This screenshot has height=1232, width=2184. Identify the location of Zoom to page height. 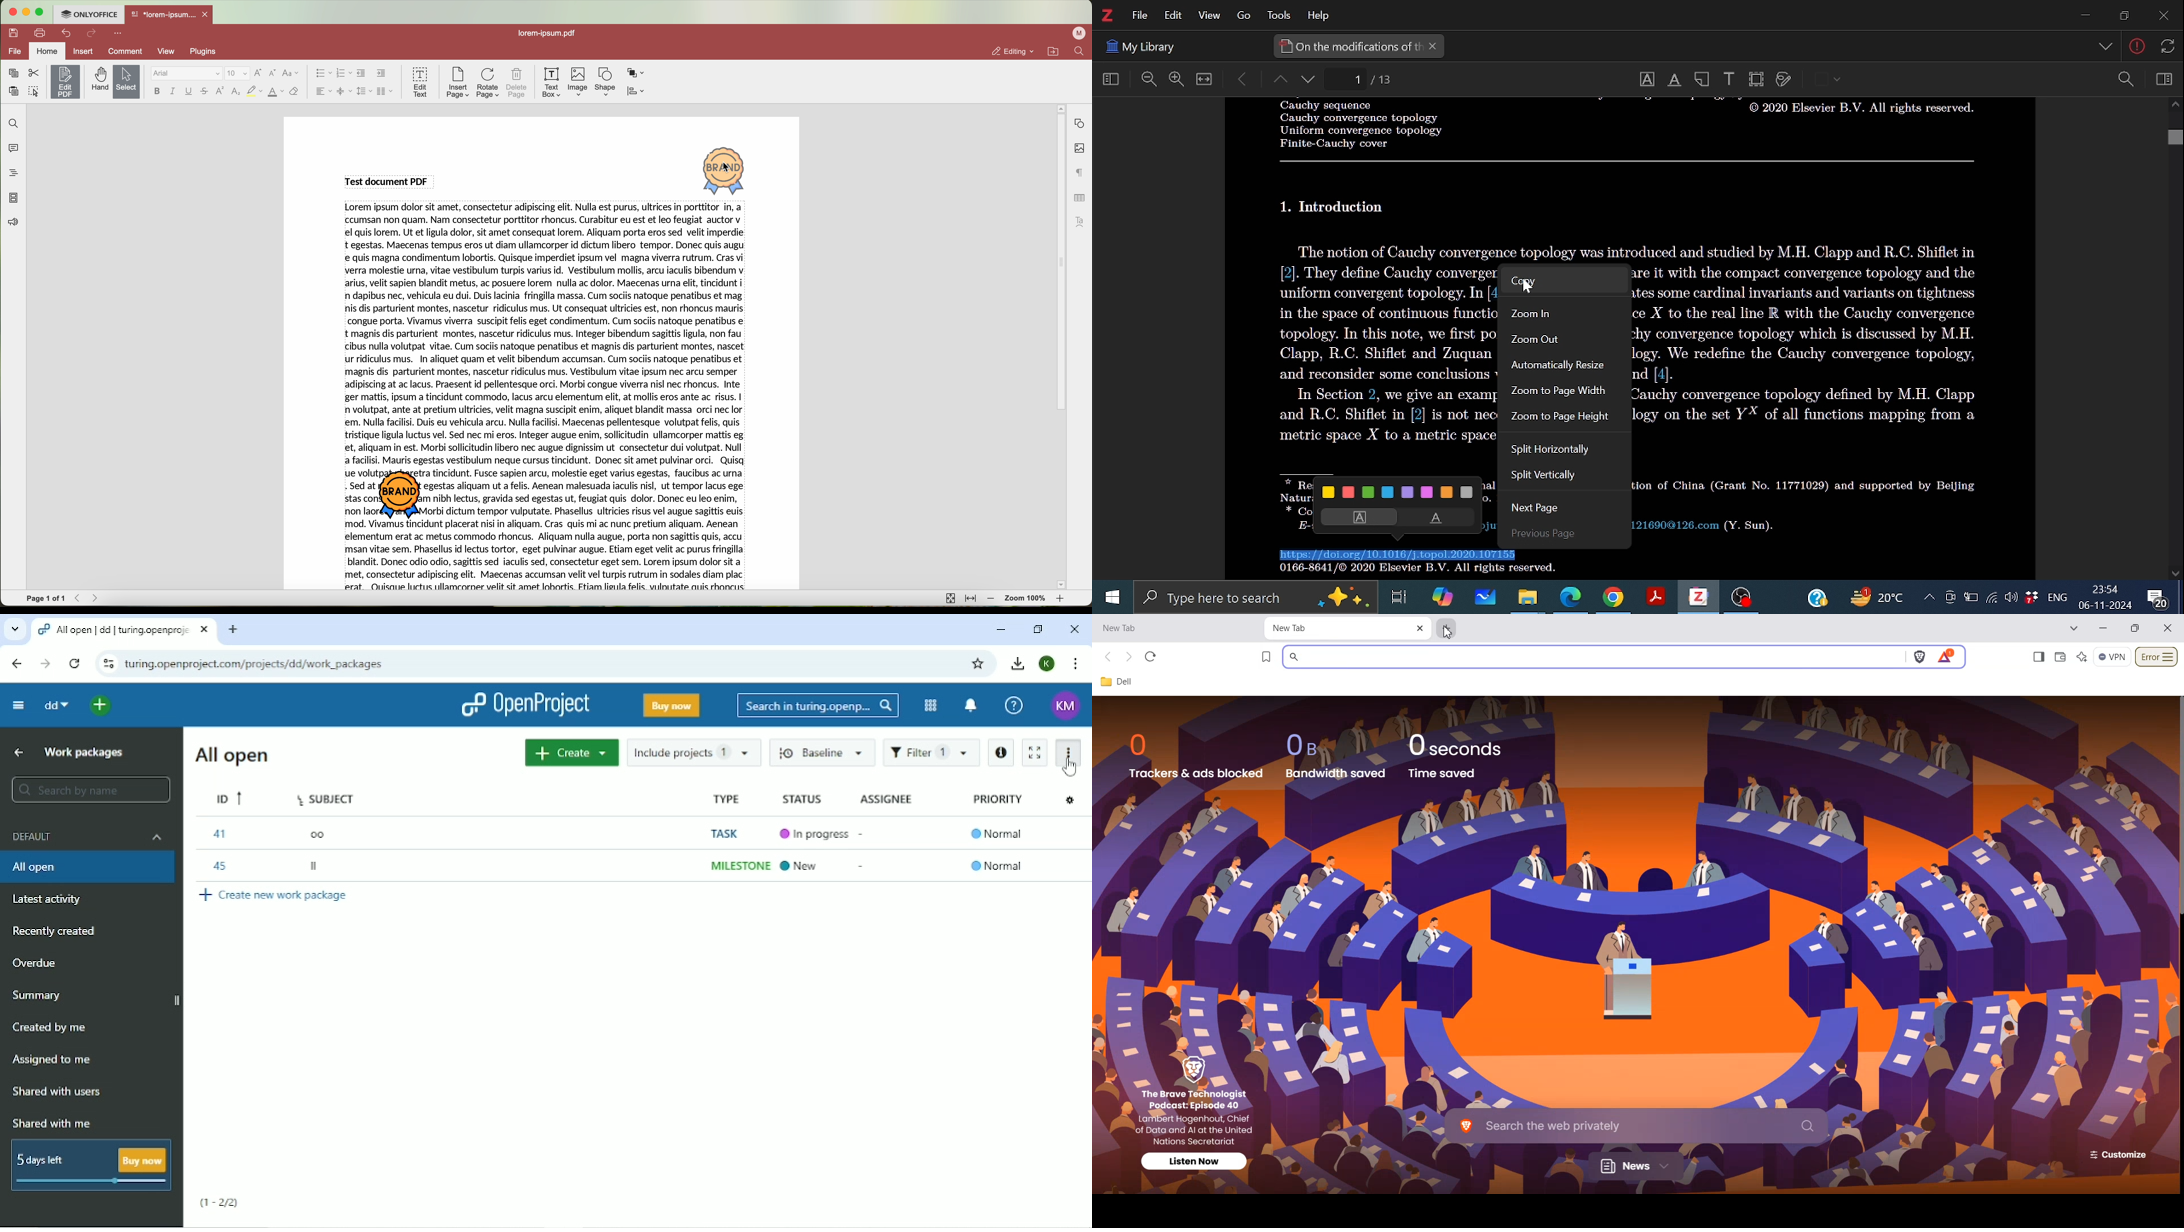
(1559, 419).